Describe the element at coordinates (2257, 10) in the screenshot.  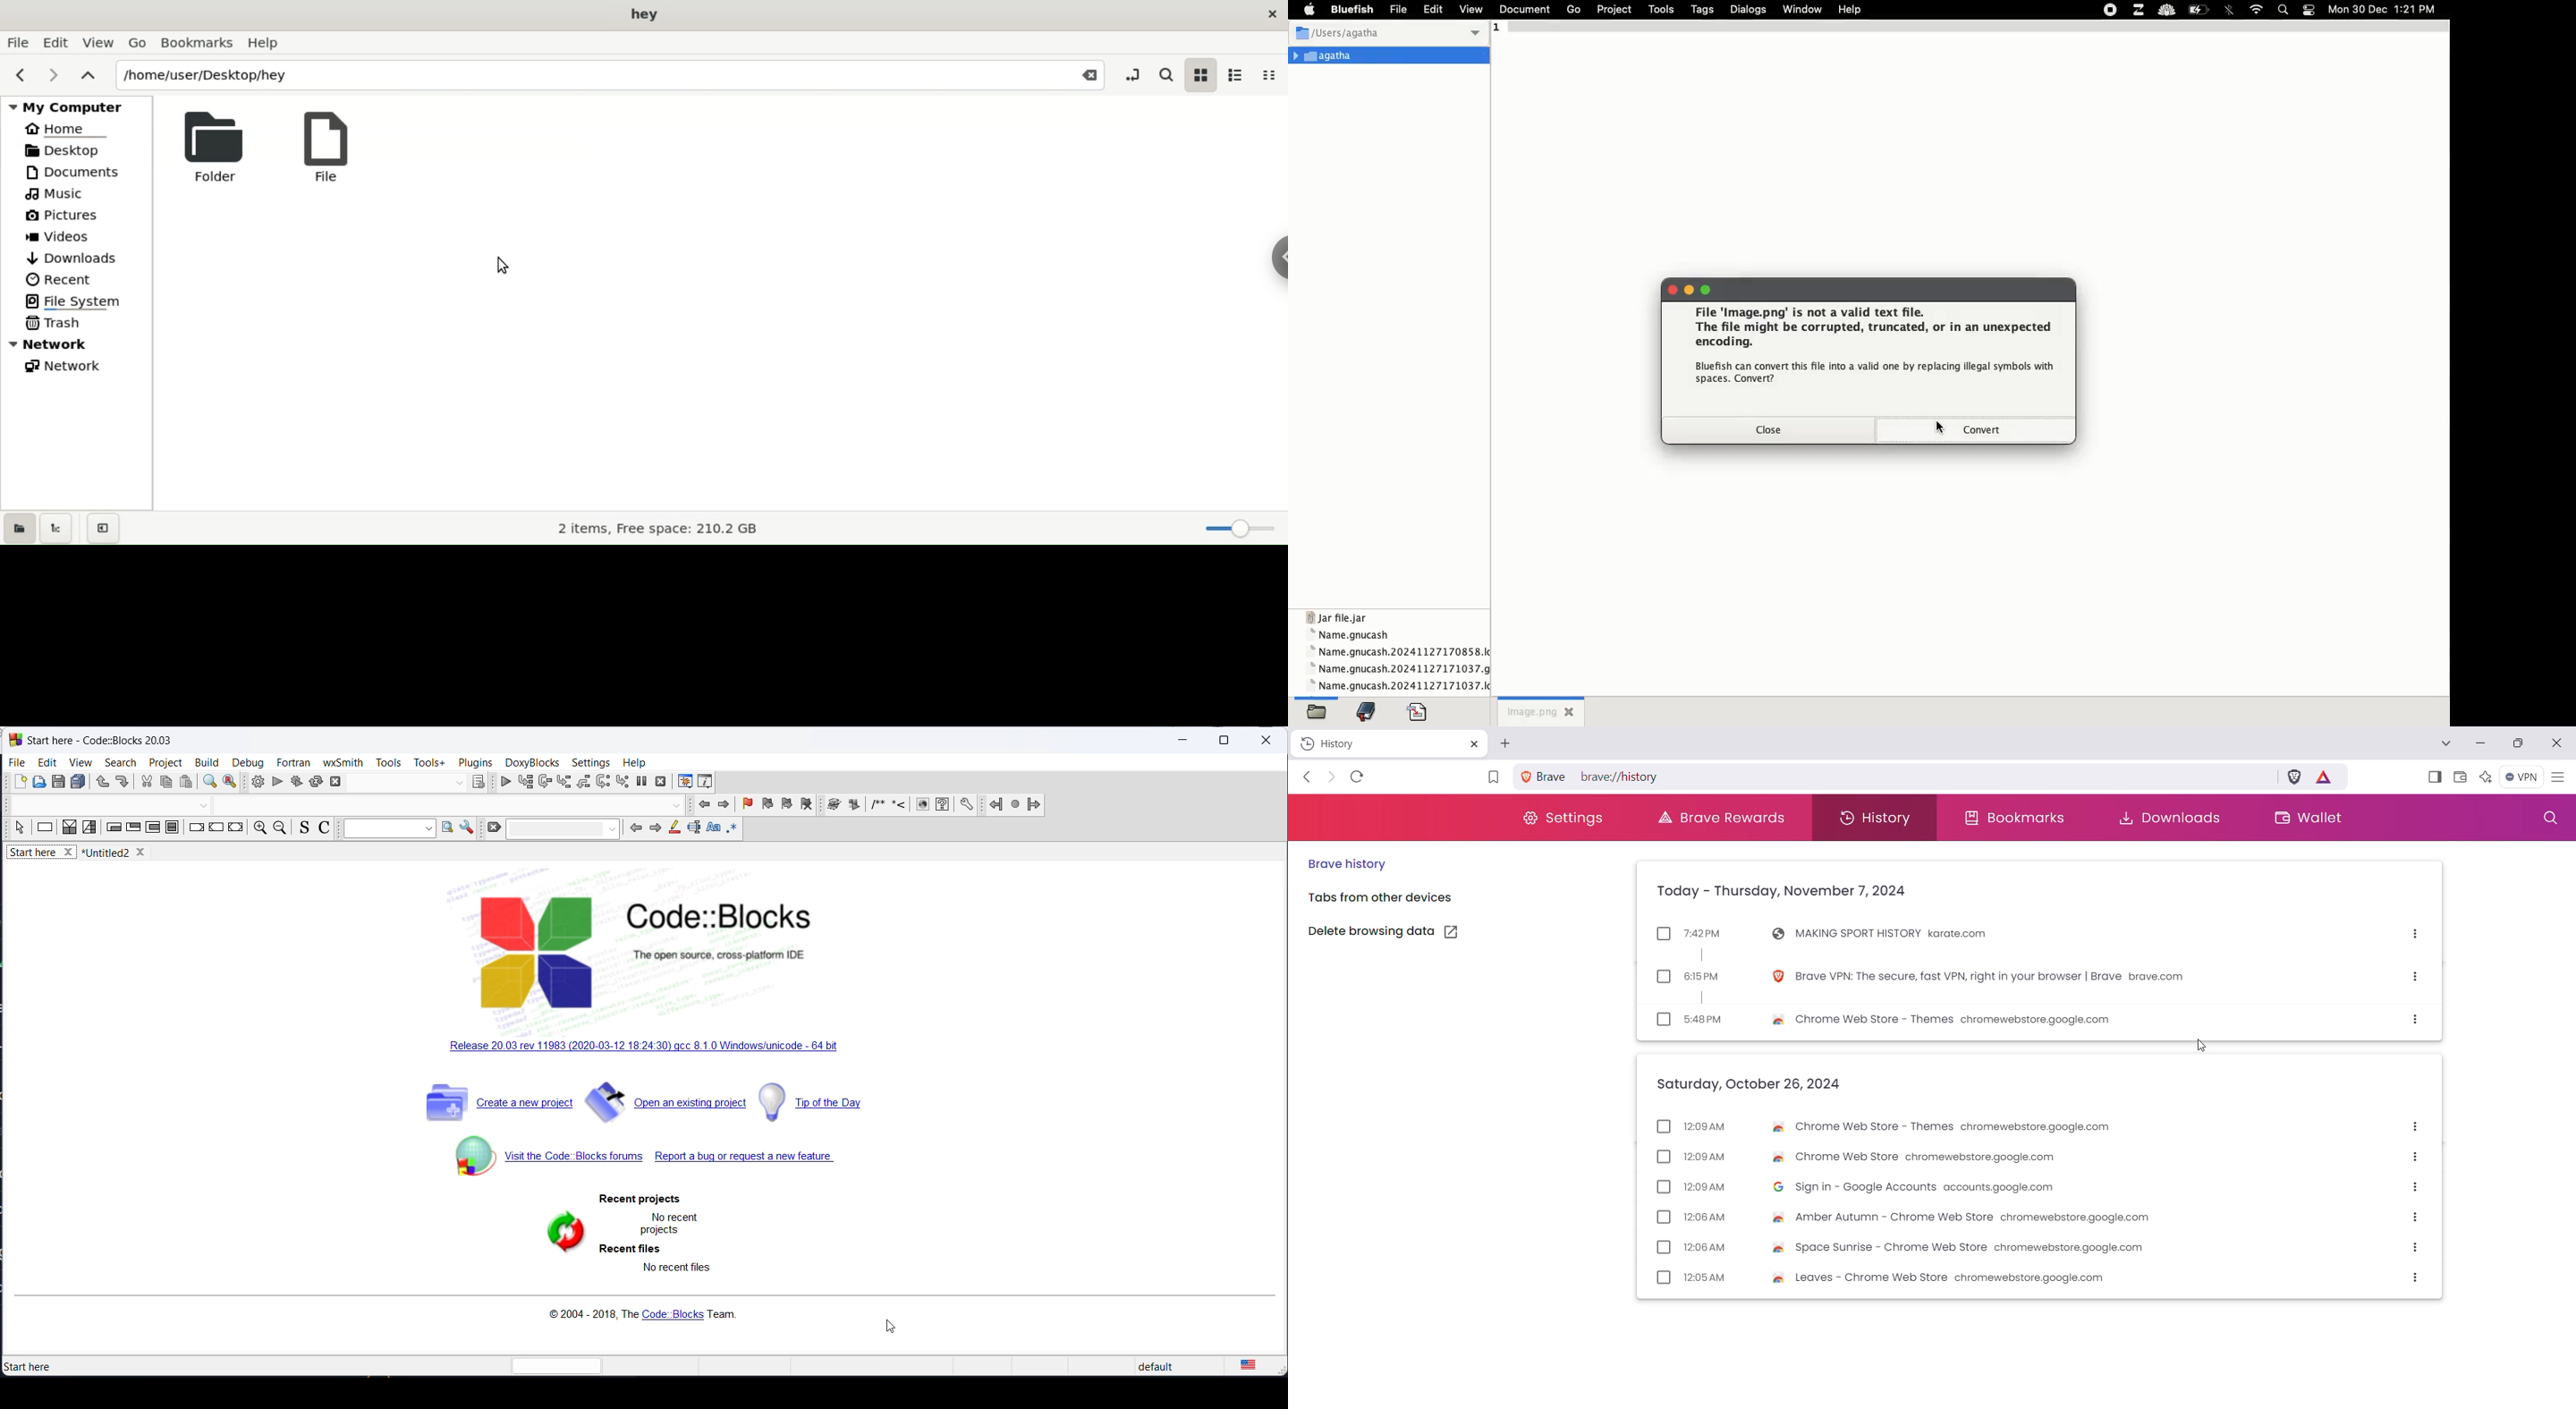
I see `internet` at that location.